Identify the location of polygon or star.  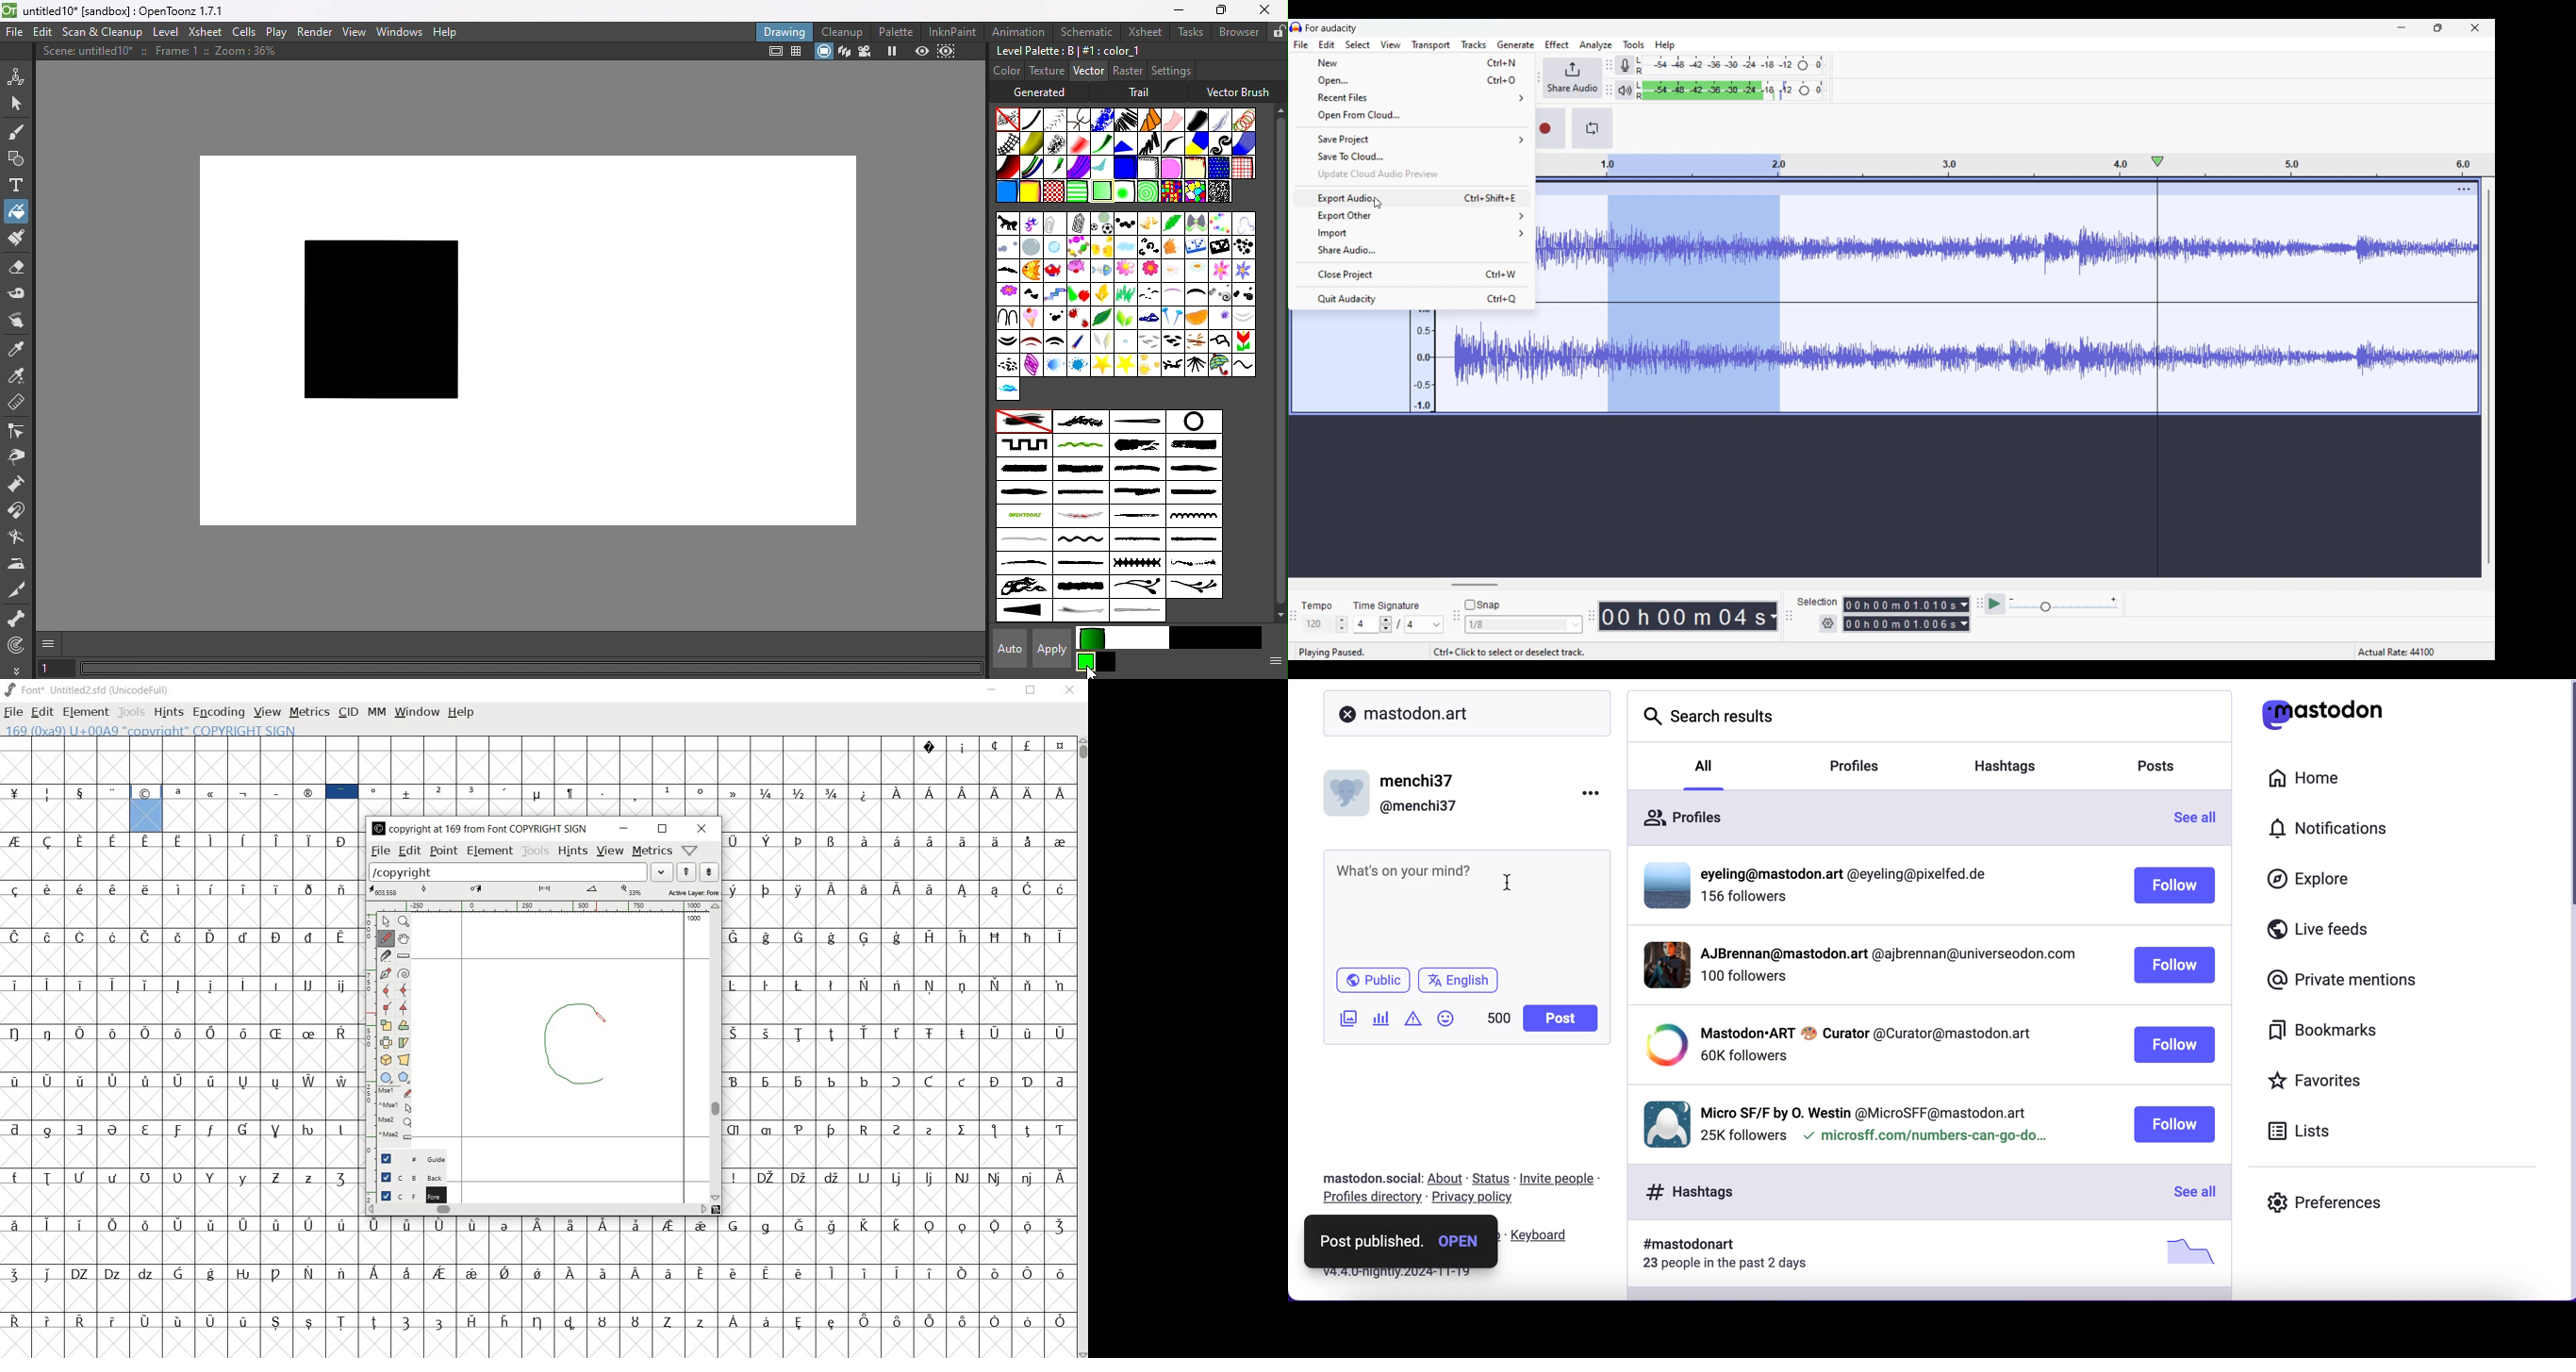
(403, 1078).